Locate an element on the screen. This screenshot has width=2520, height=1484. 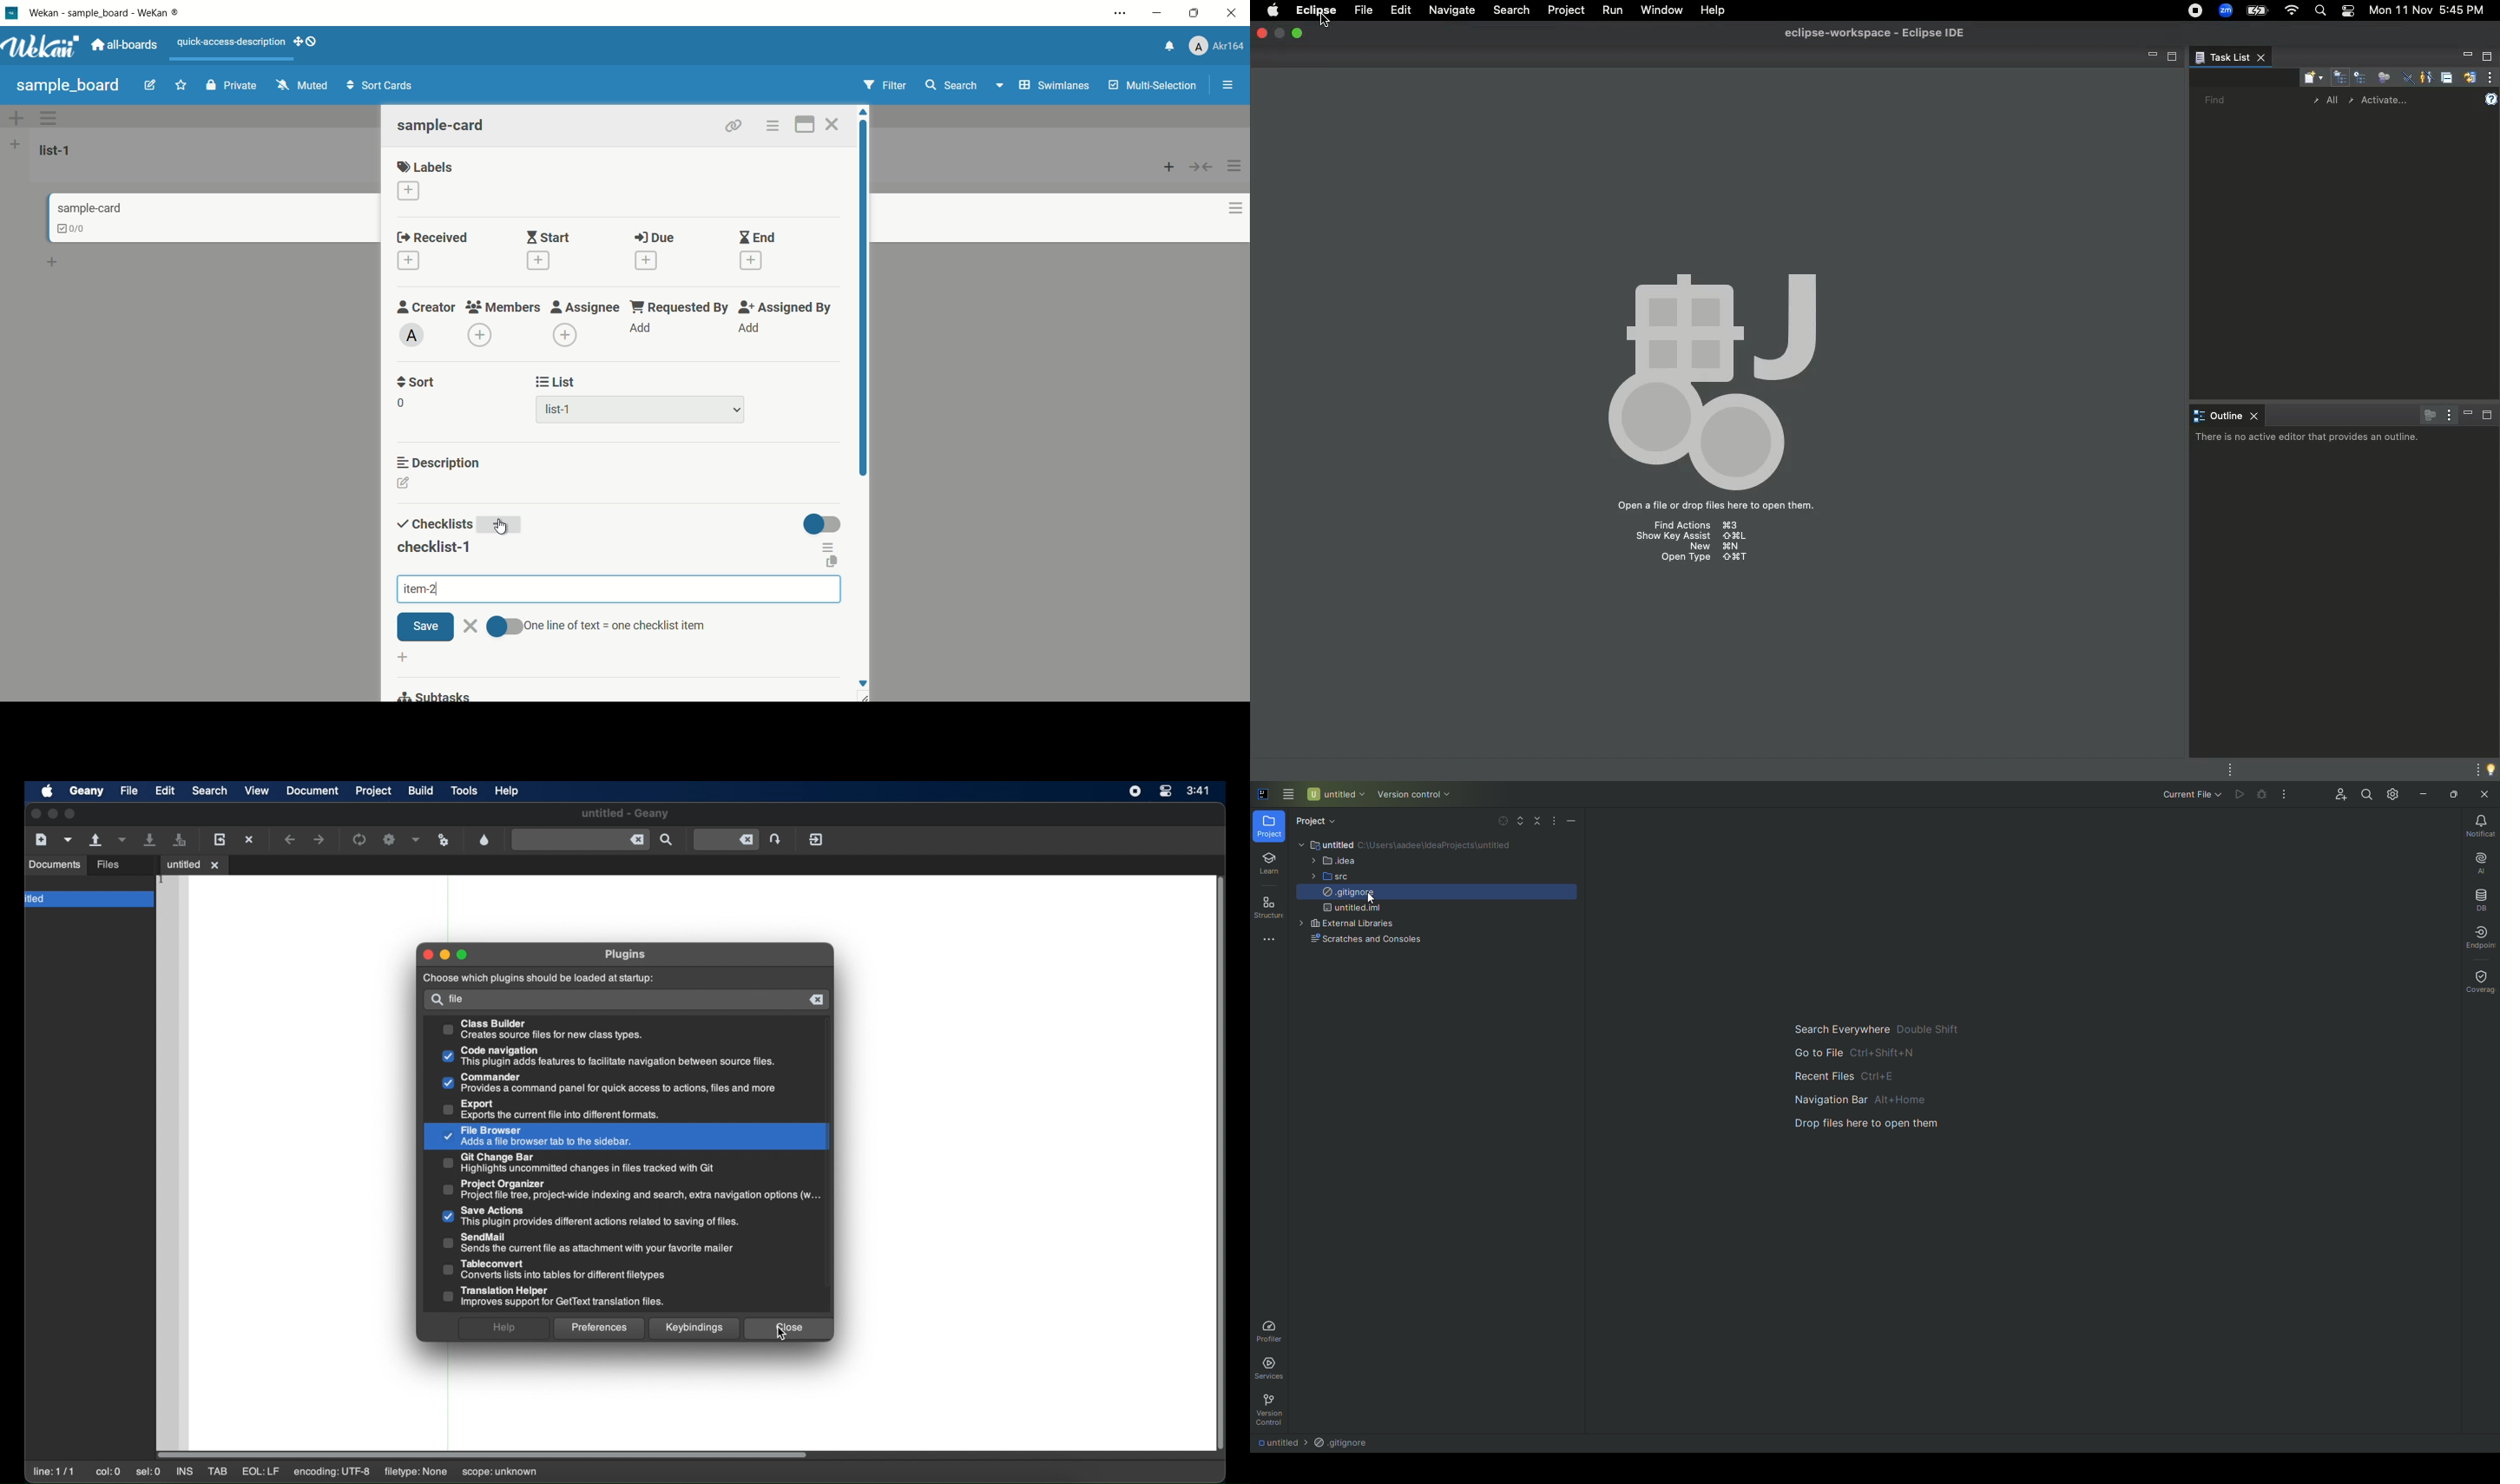
compile the current file is located at coordinates (359, 839).